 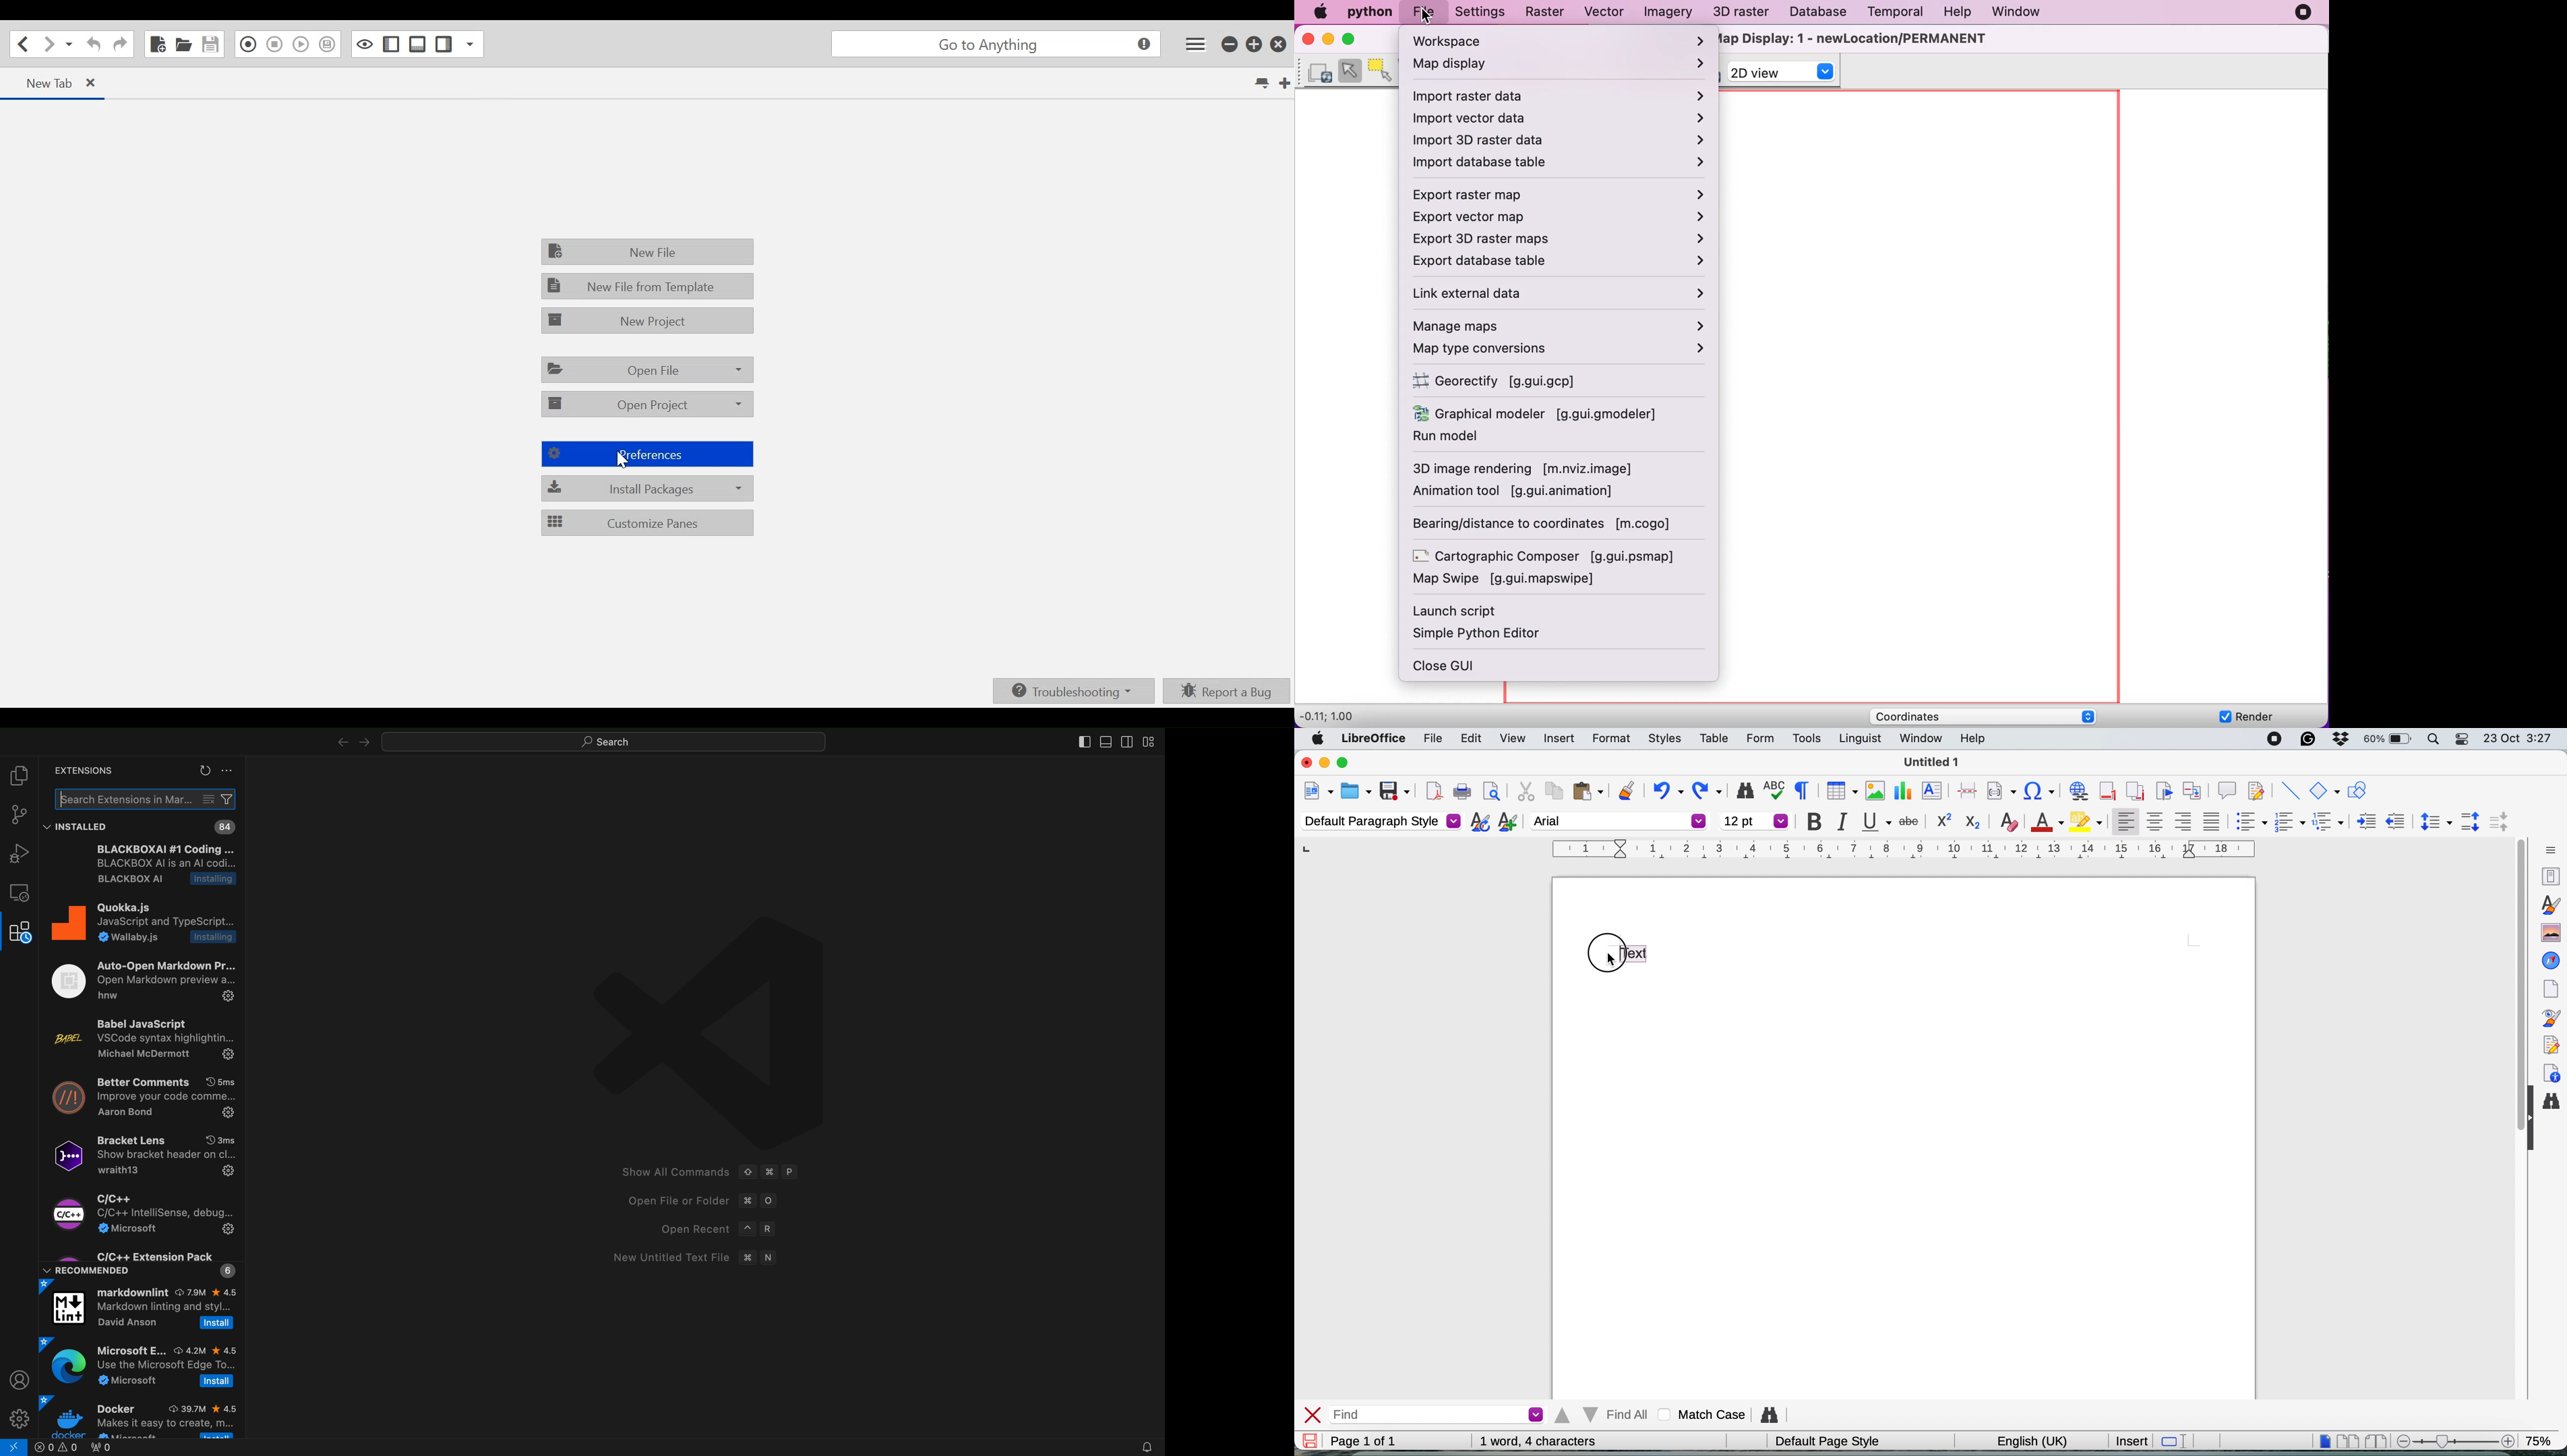 I want to click on decrease indent, so click(x=2394, y=822).